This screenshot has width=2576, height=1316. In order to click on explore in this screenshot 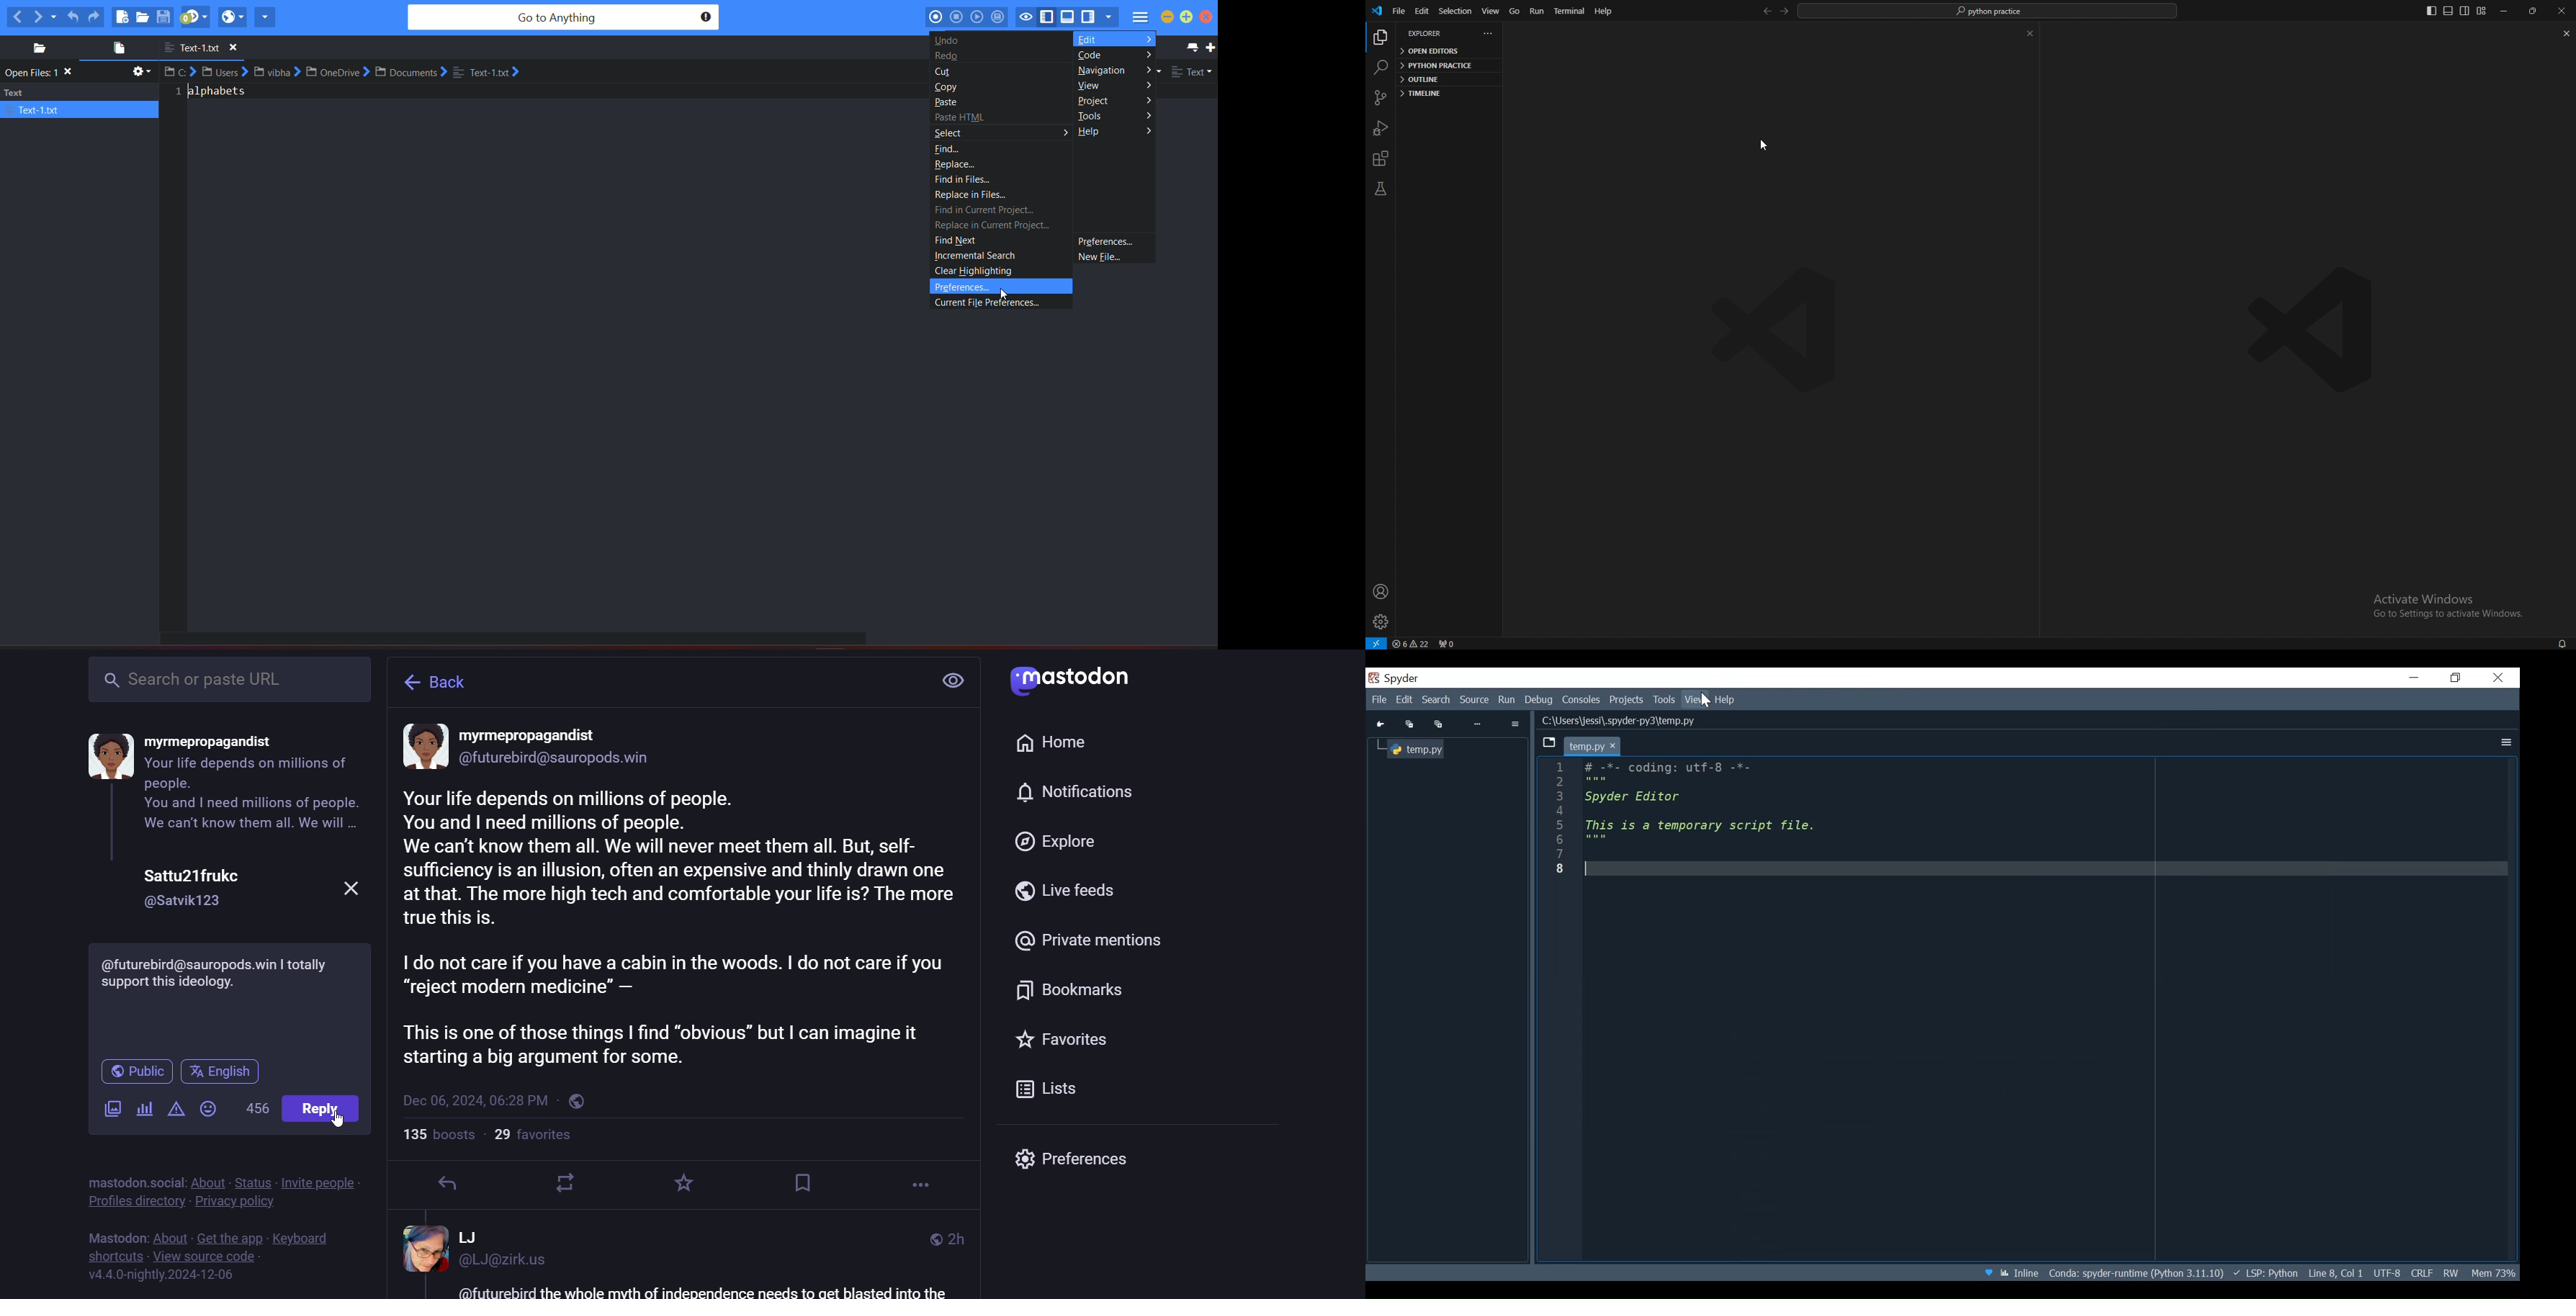, I will do `click(1055, 843)`.